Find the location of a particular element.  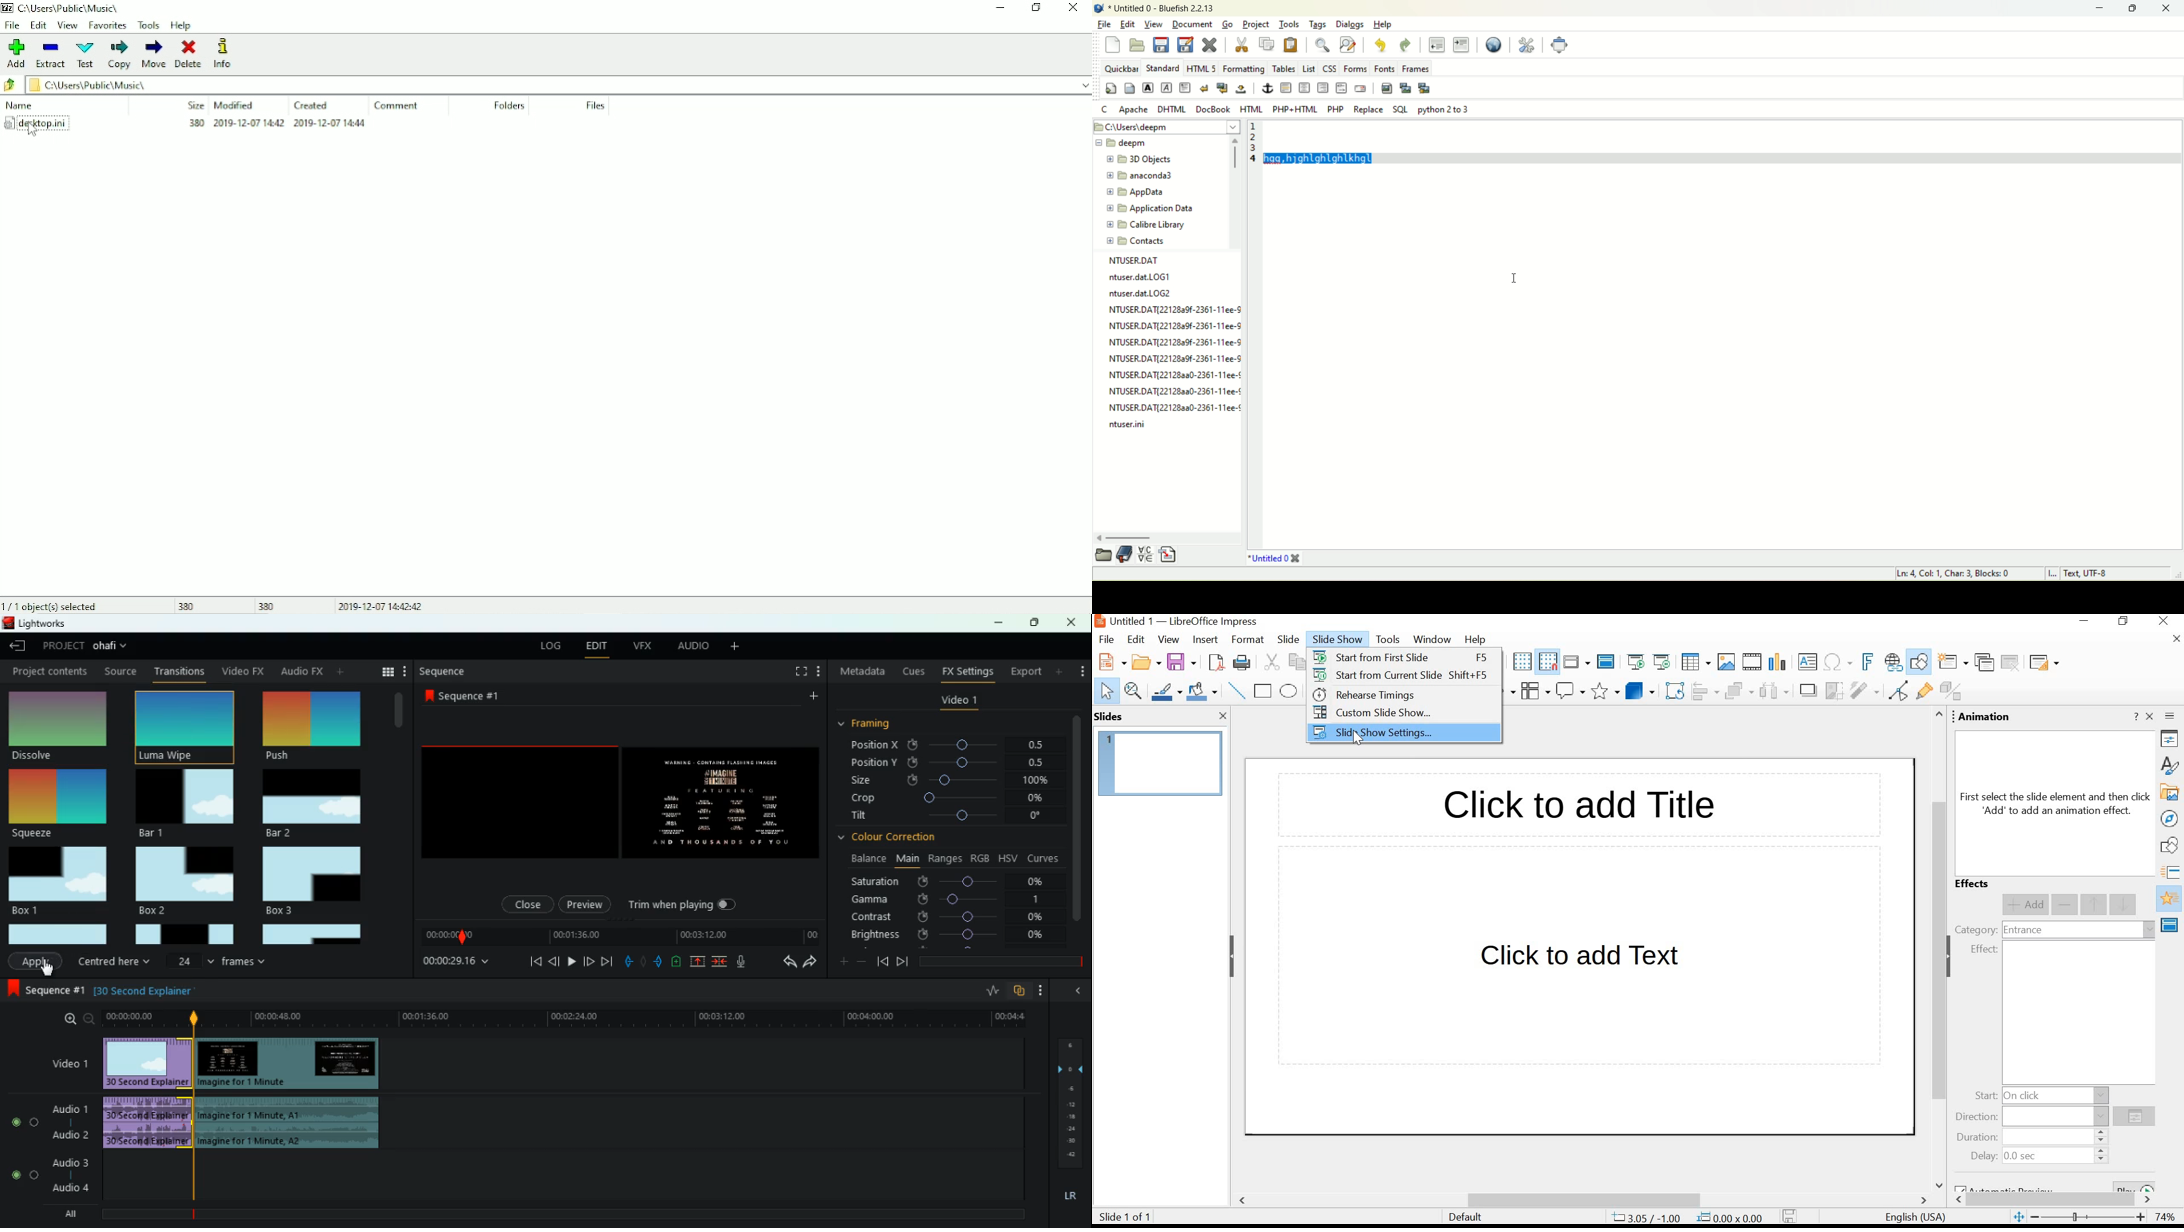

go is located at coordinates (1229, 25).